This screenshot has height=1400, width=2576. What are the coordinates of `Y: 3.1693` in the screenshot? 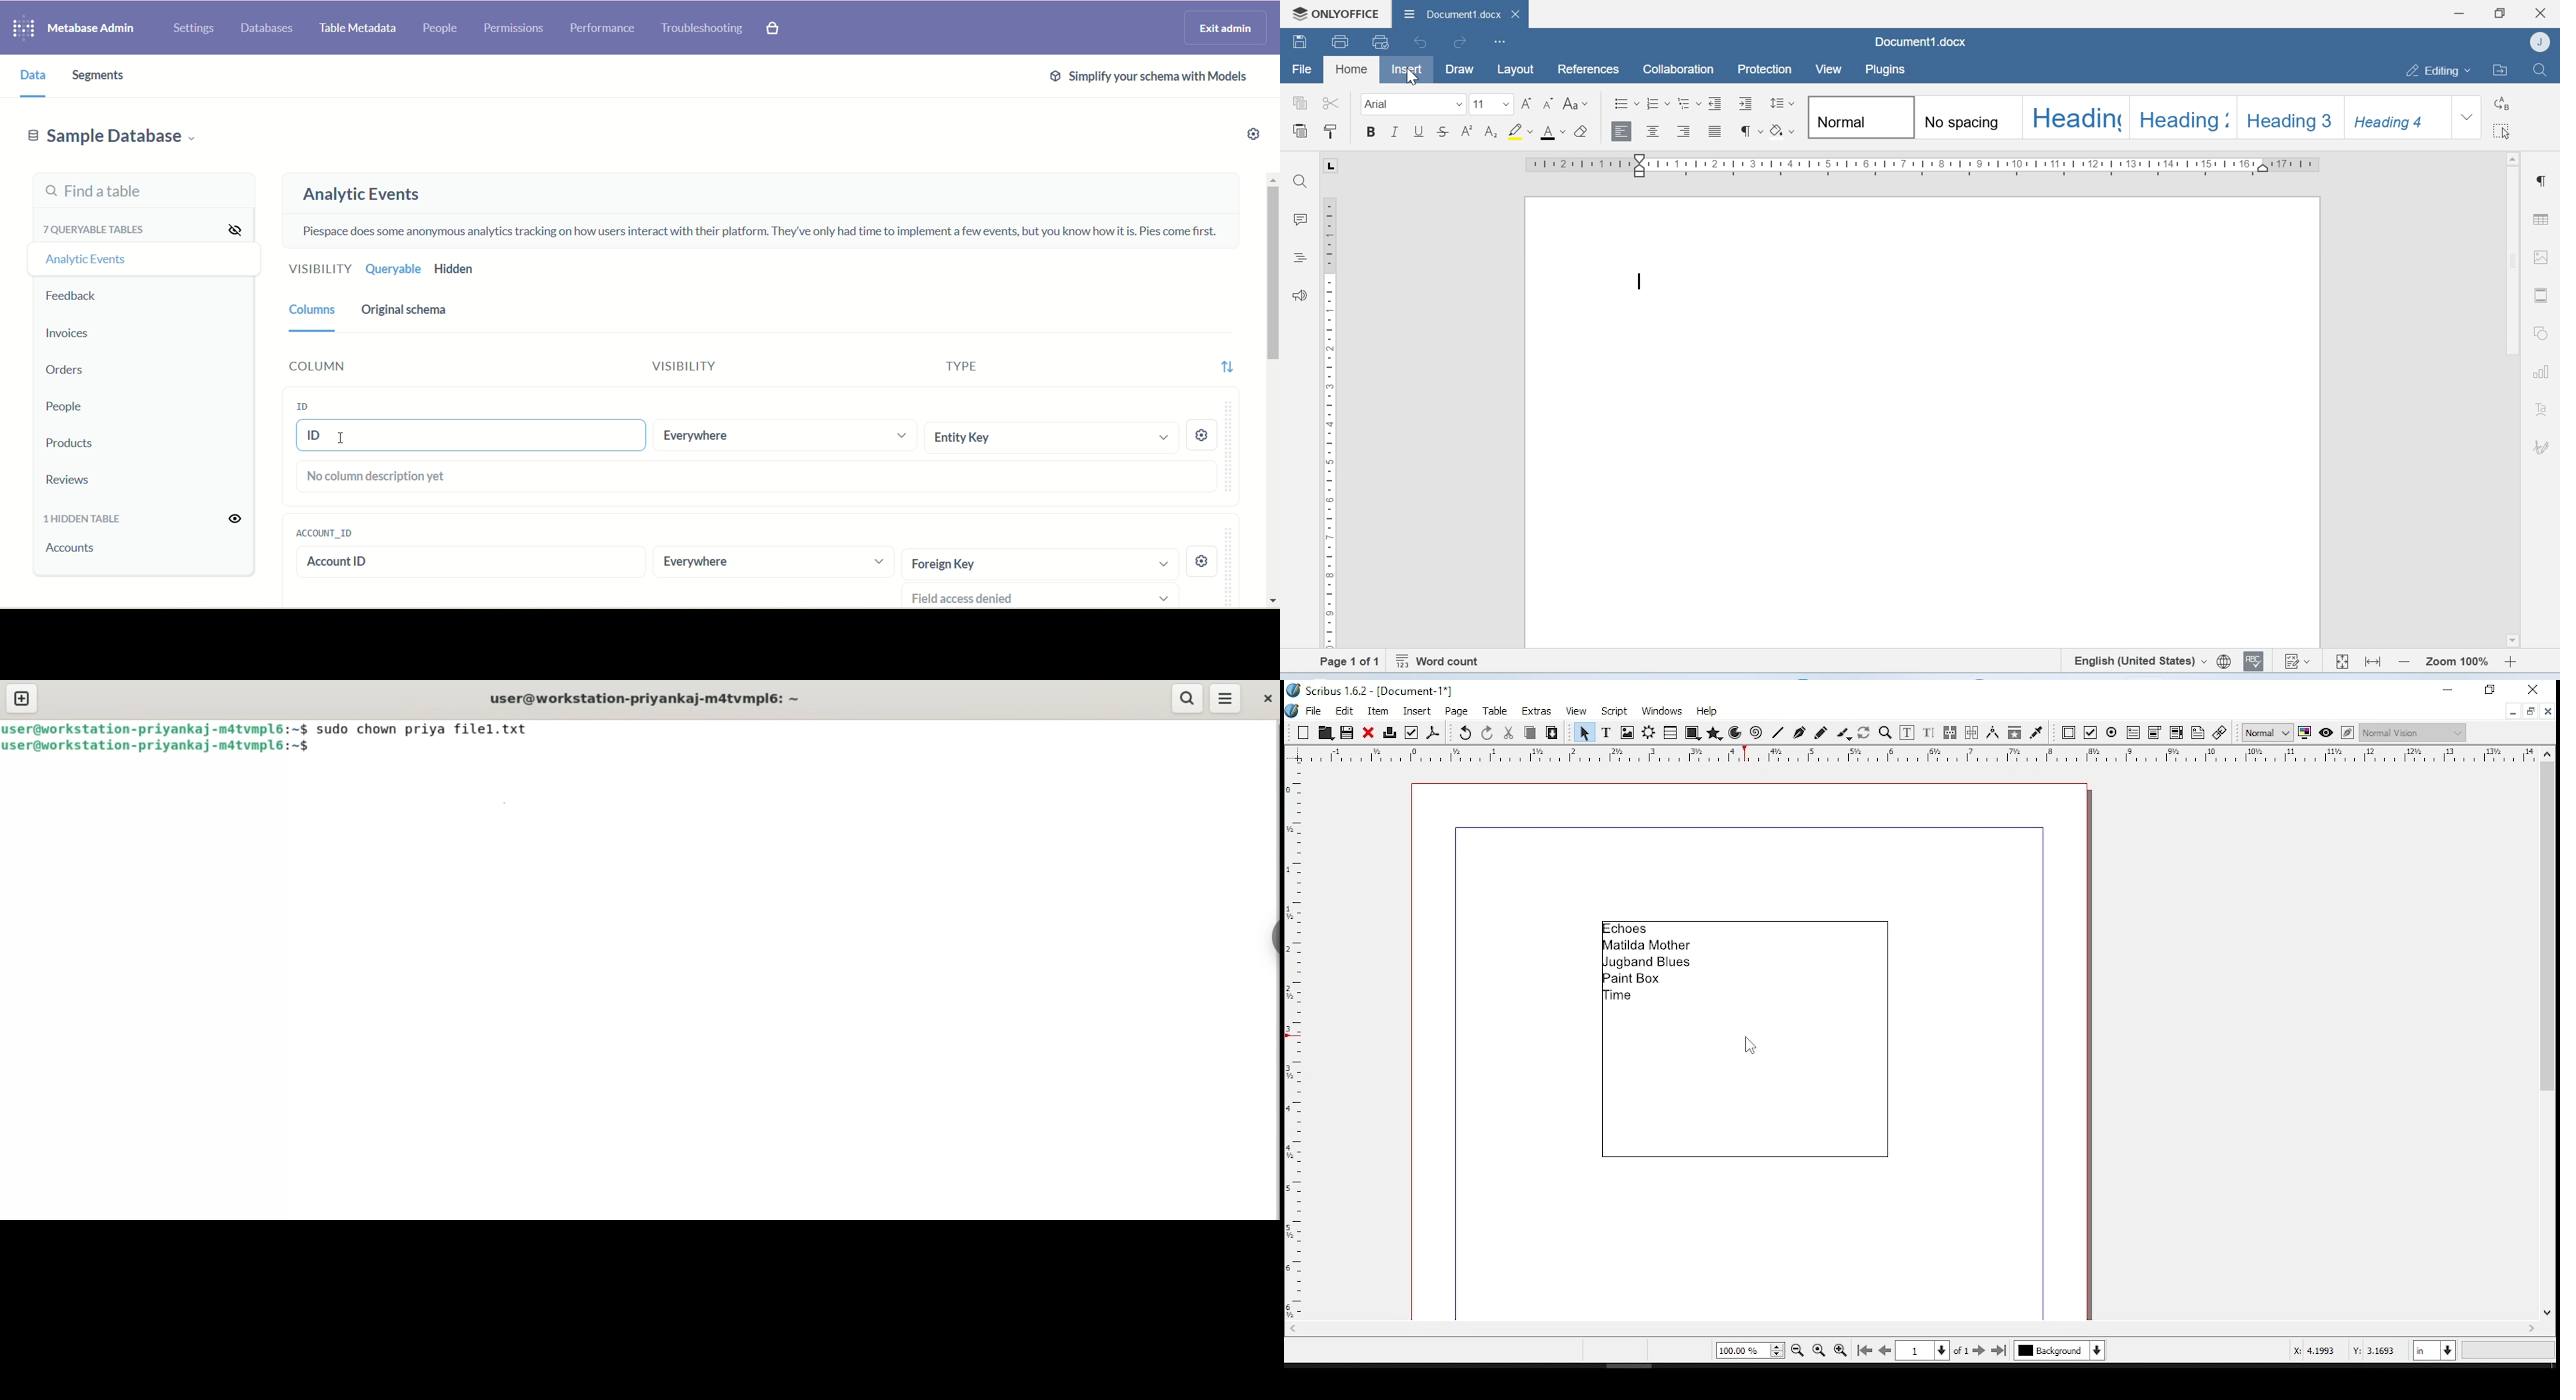 It's located at (2375, 1351).